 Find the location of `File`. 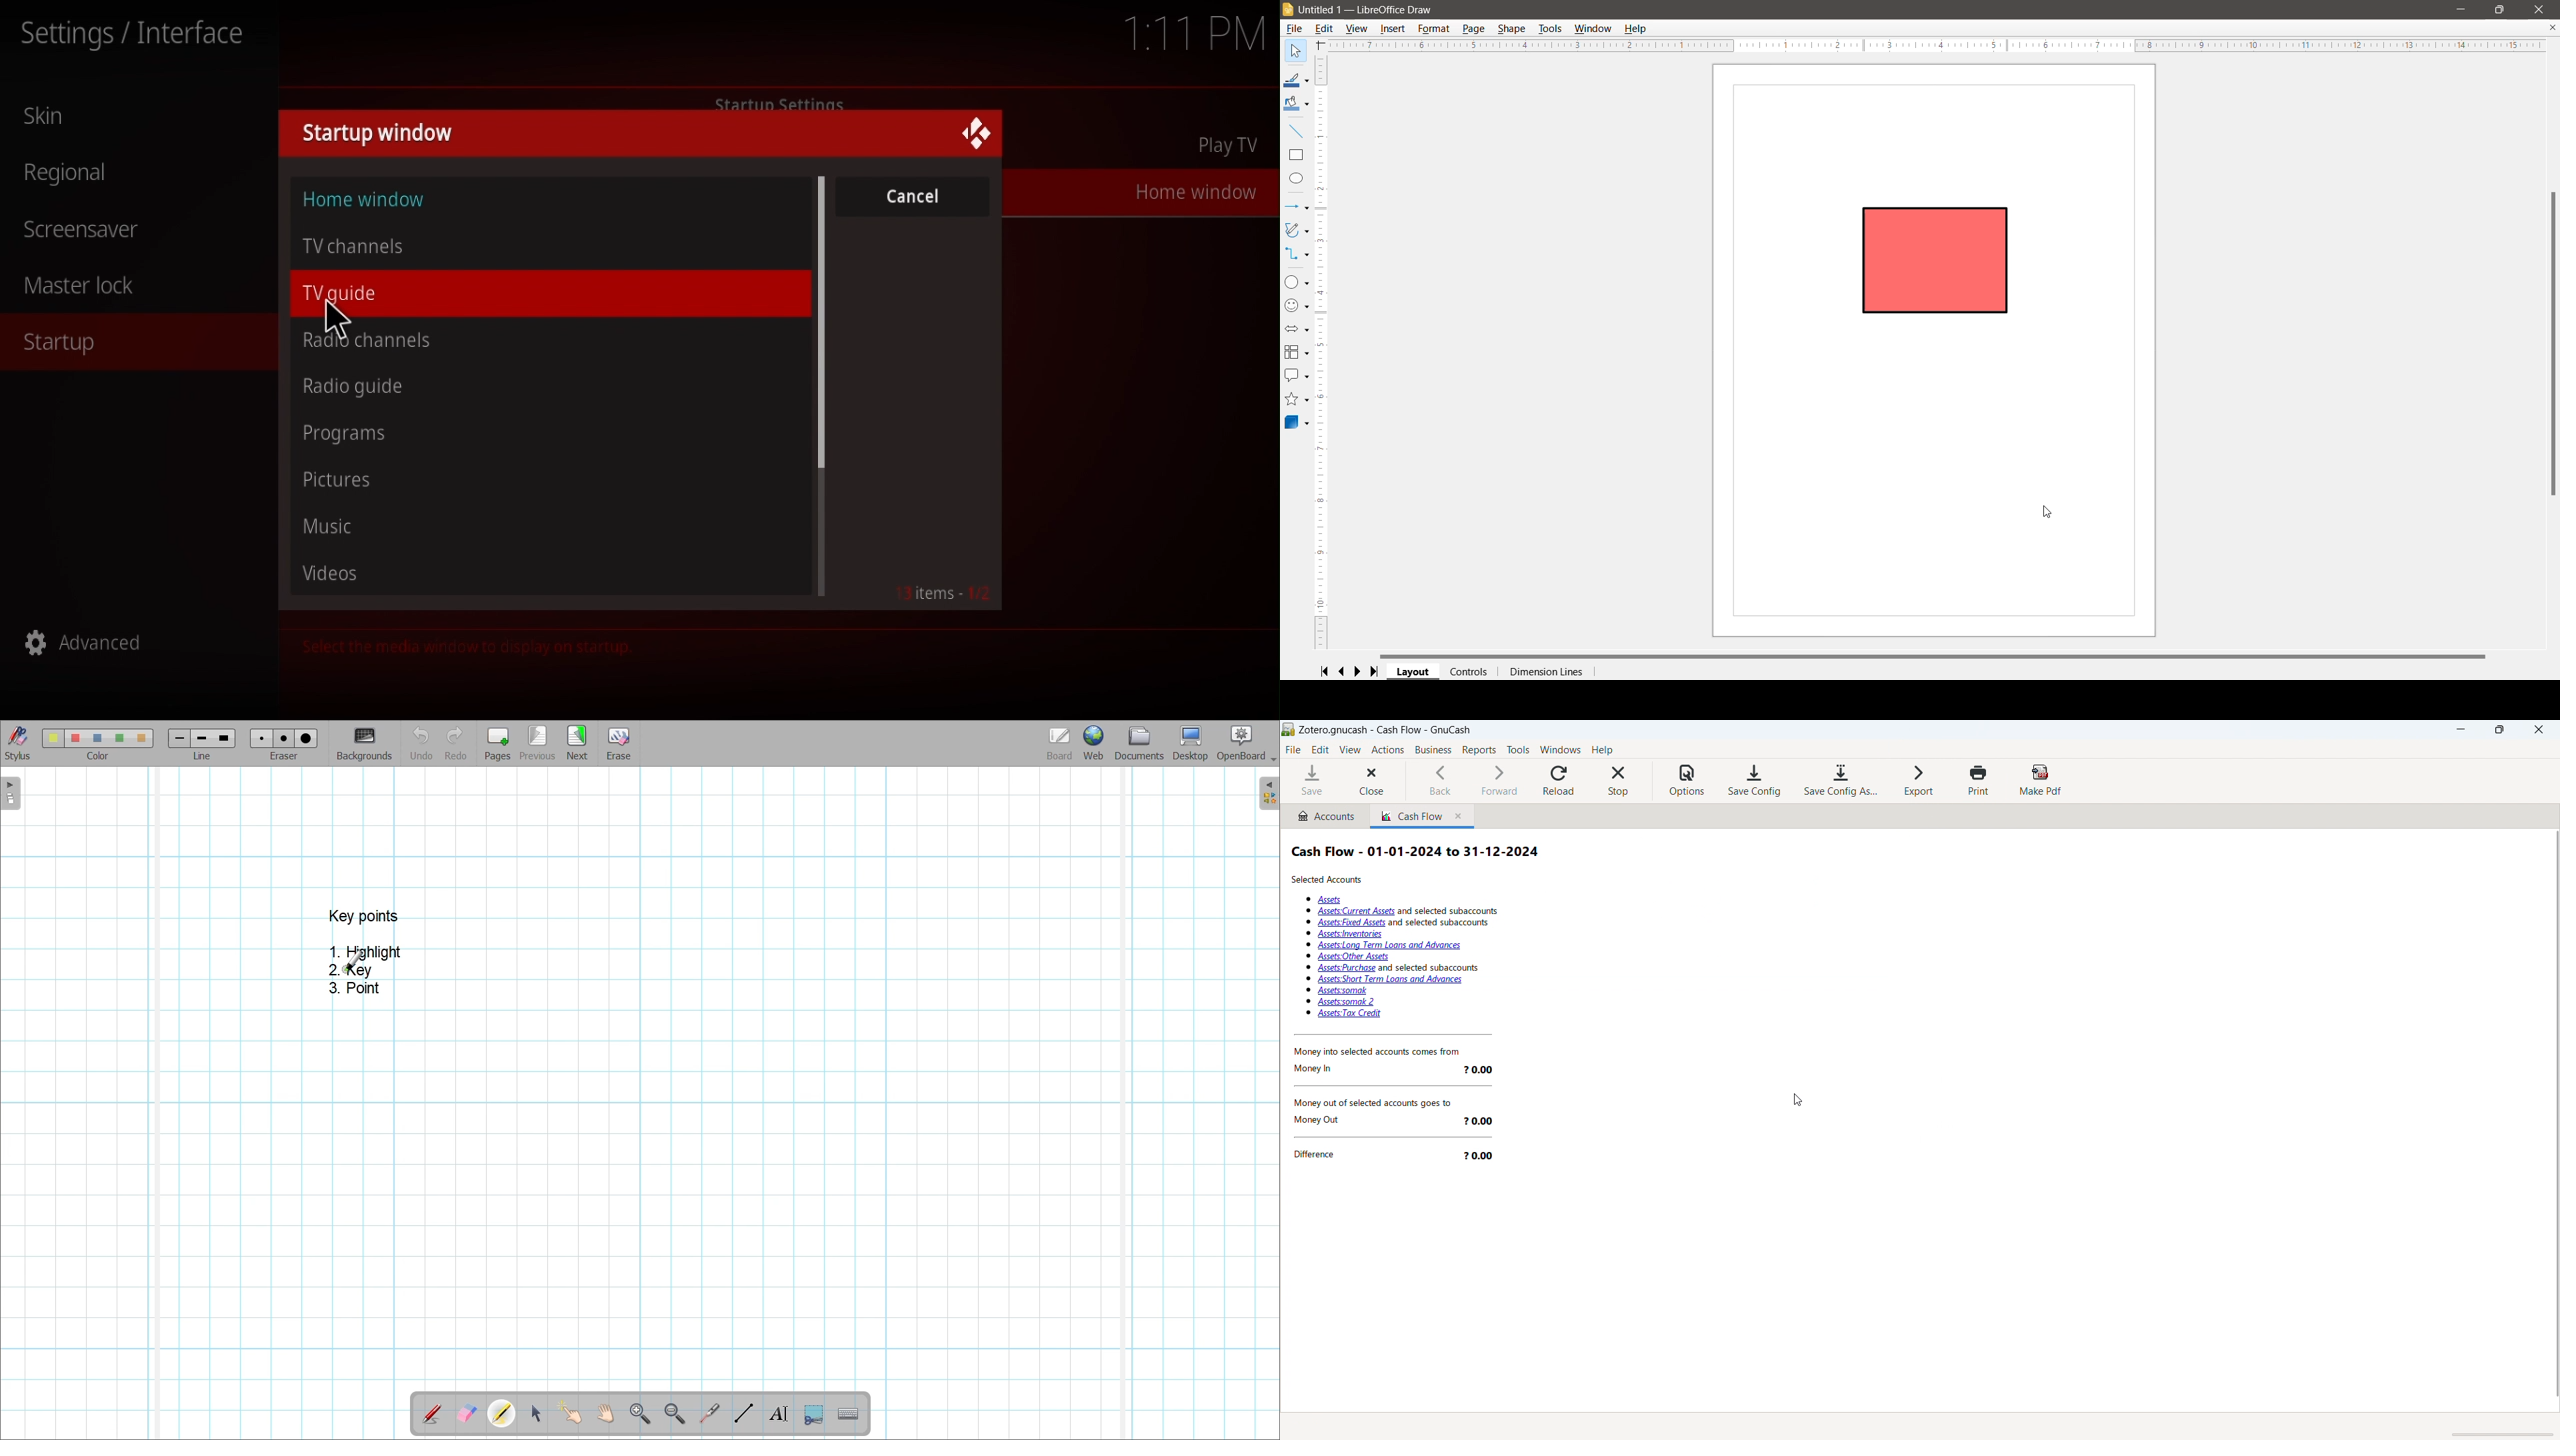

File is located at coordinates (1293, 29).